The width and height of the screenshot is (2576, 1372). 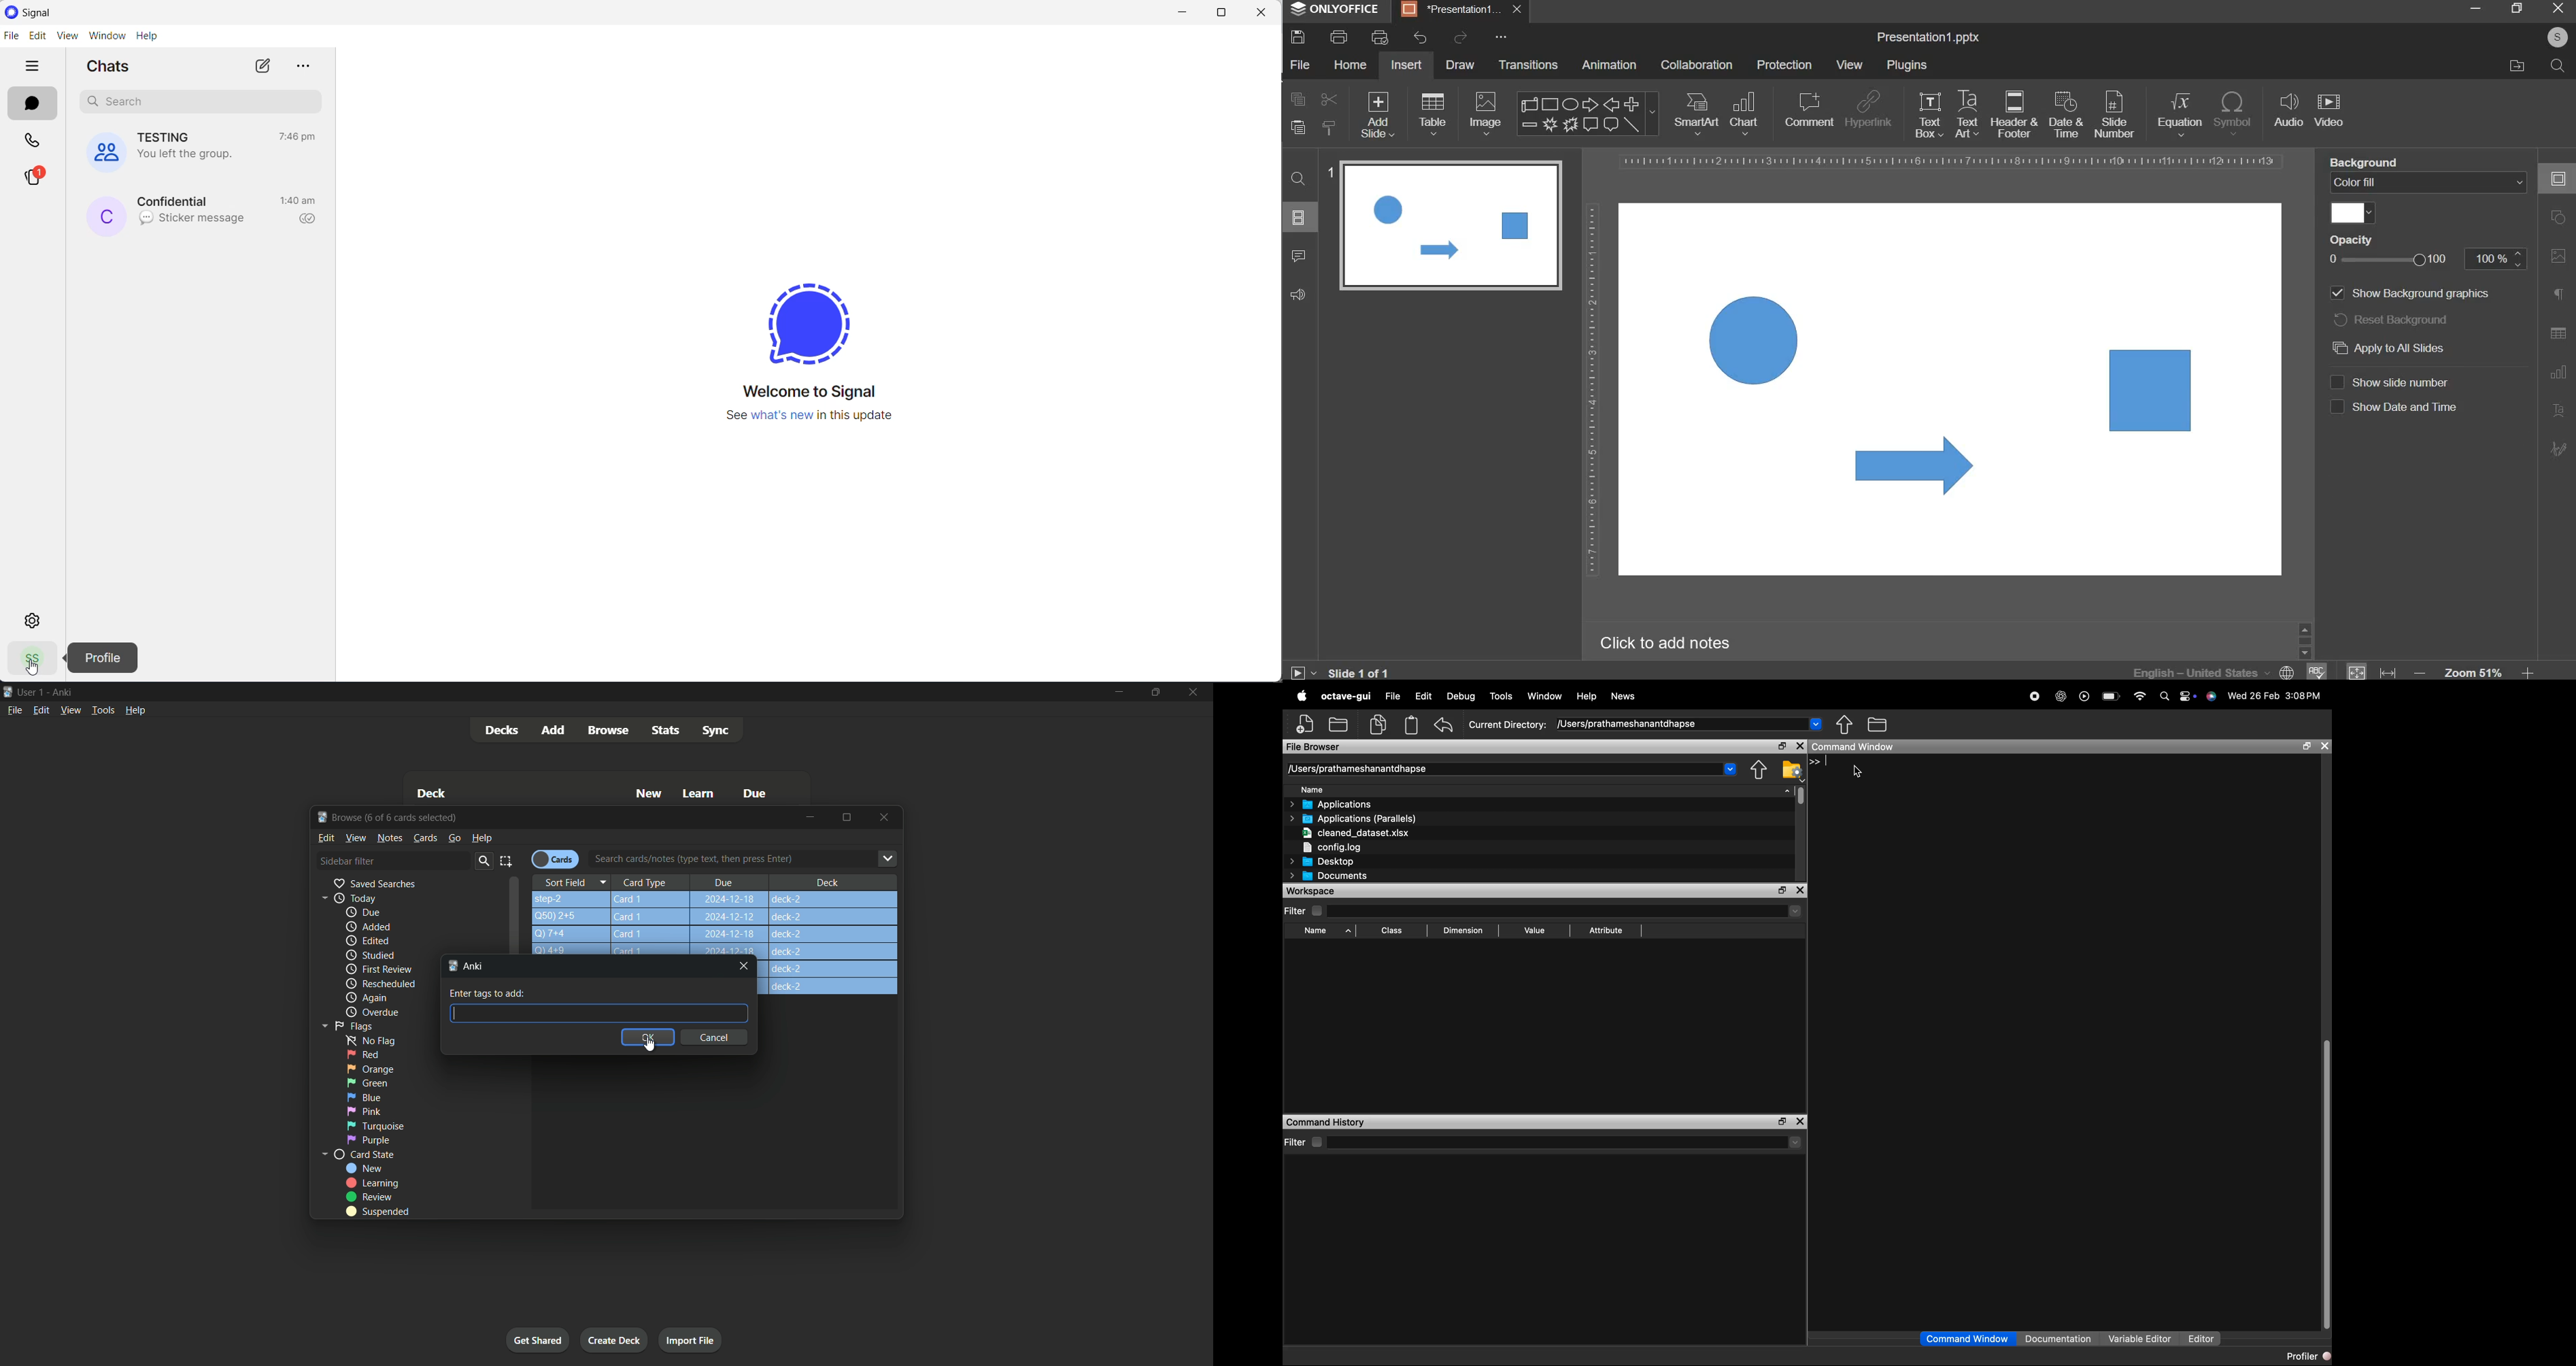 I want to click on File menu, so click(x=13, y=712).